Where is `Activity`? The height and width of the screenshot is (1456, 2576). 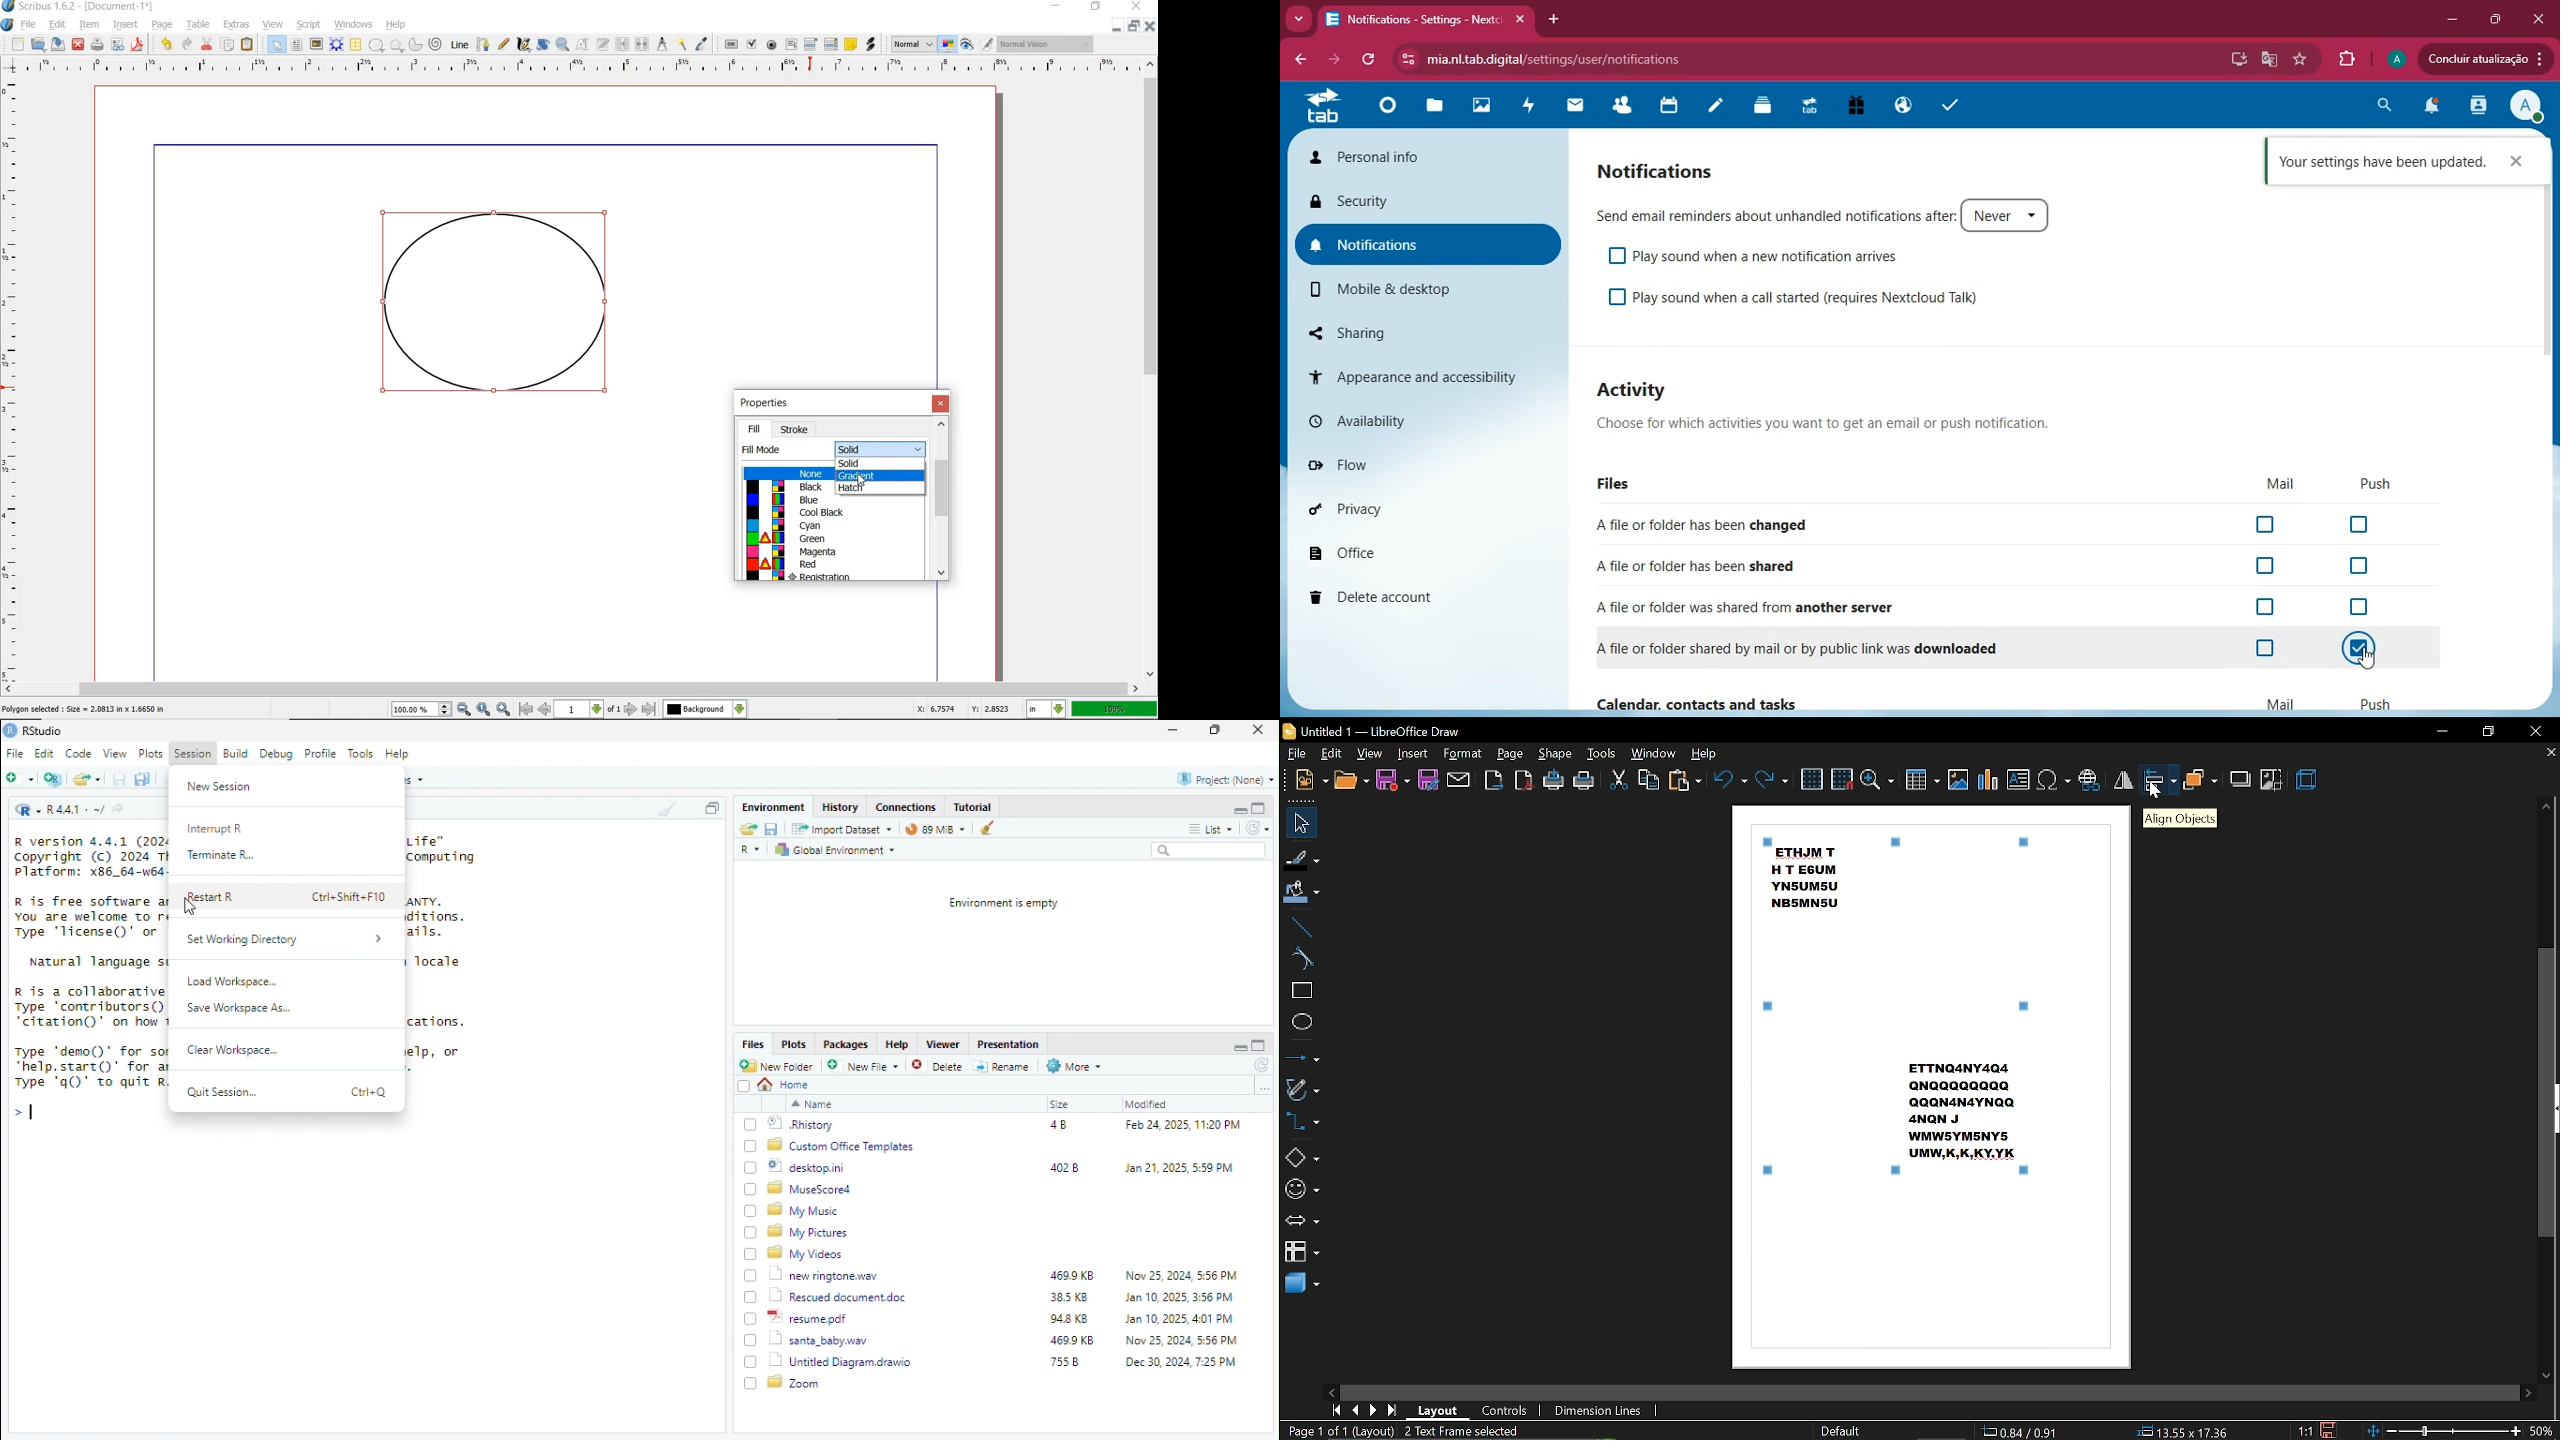
Activity is located at coordinates (1633, 389).